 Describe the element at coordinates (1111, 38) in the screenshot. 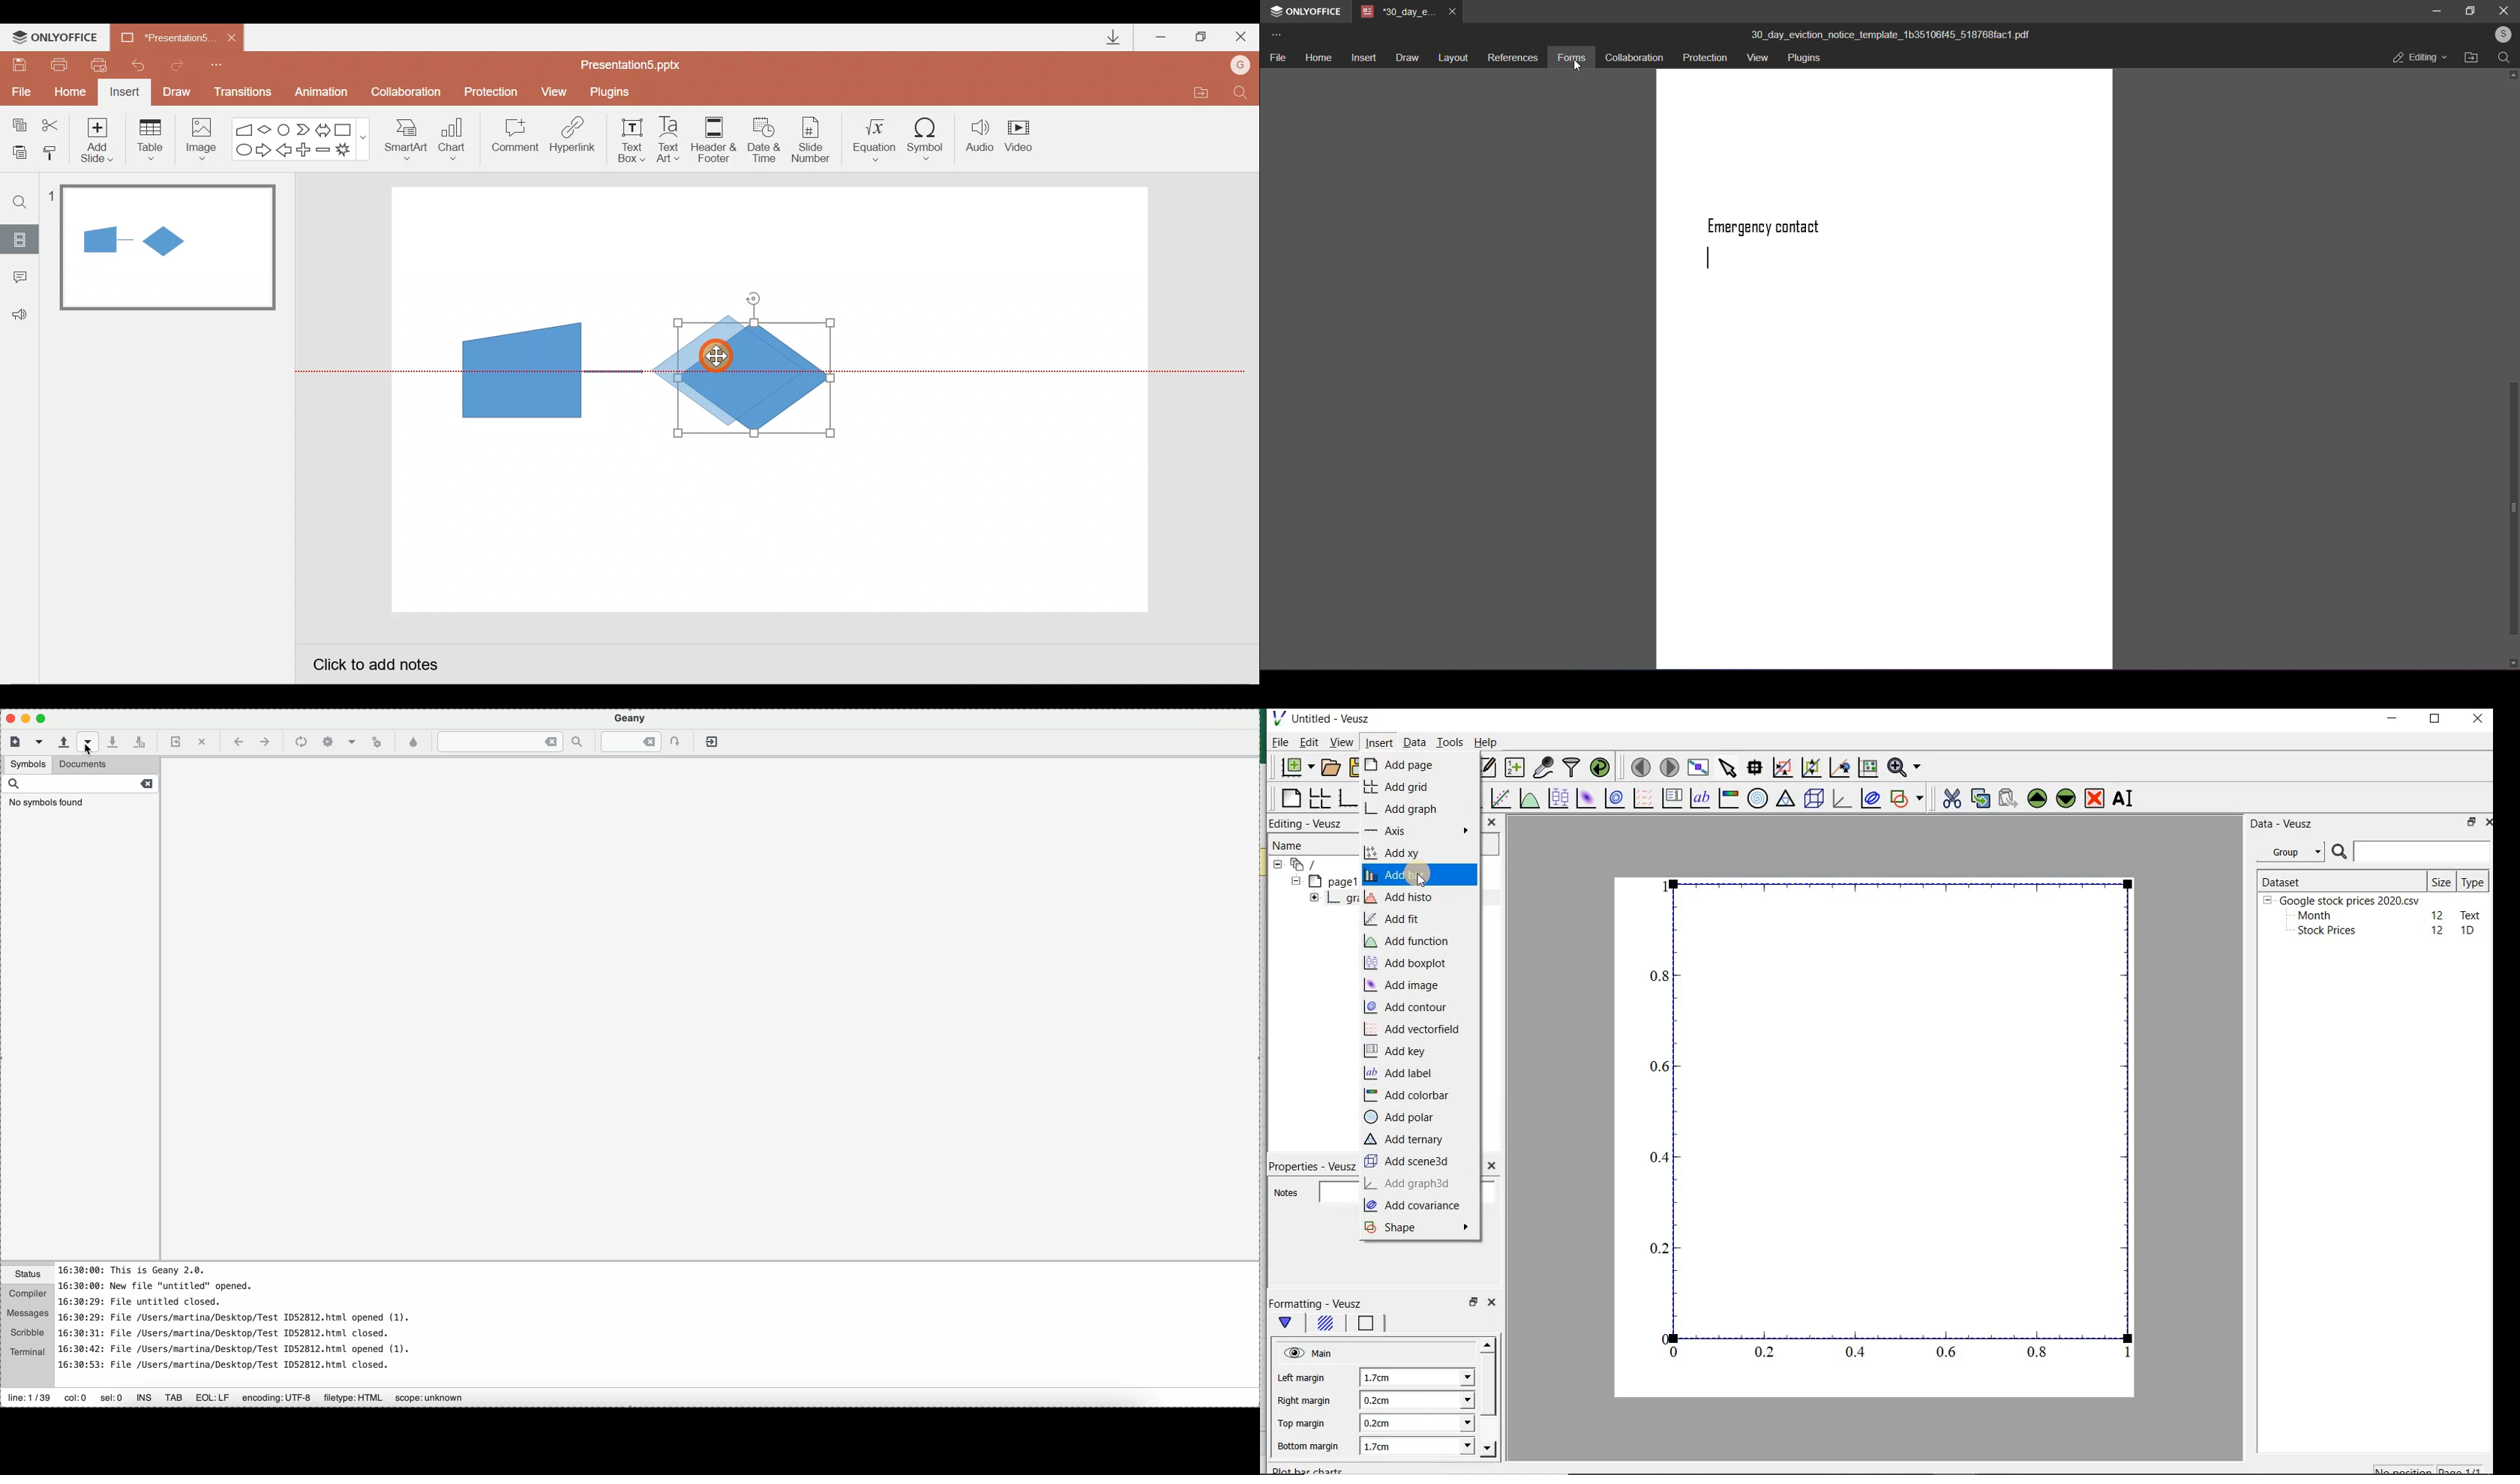

I see `Downloads` at that location.